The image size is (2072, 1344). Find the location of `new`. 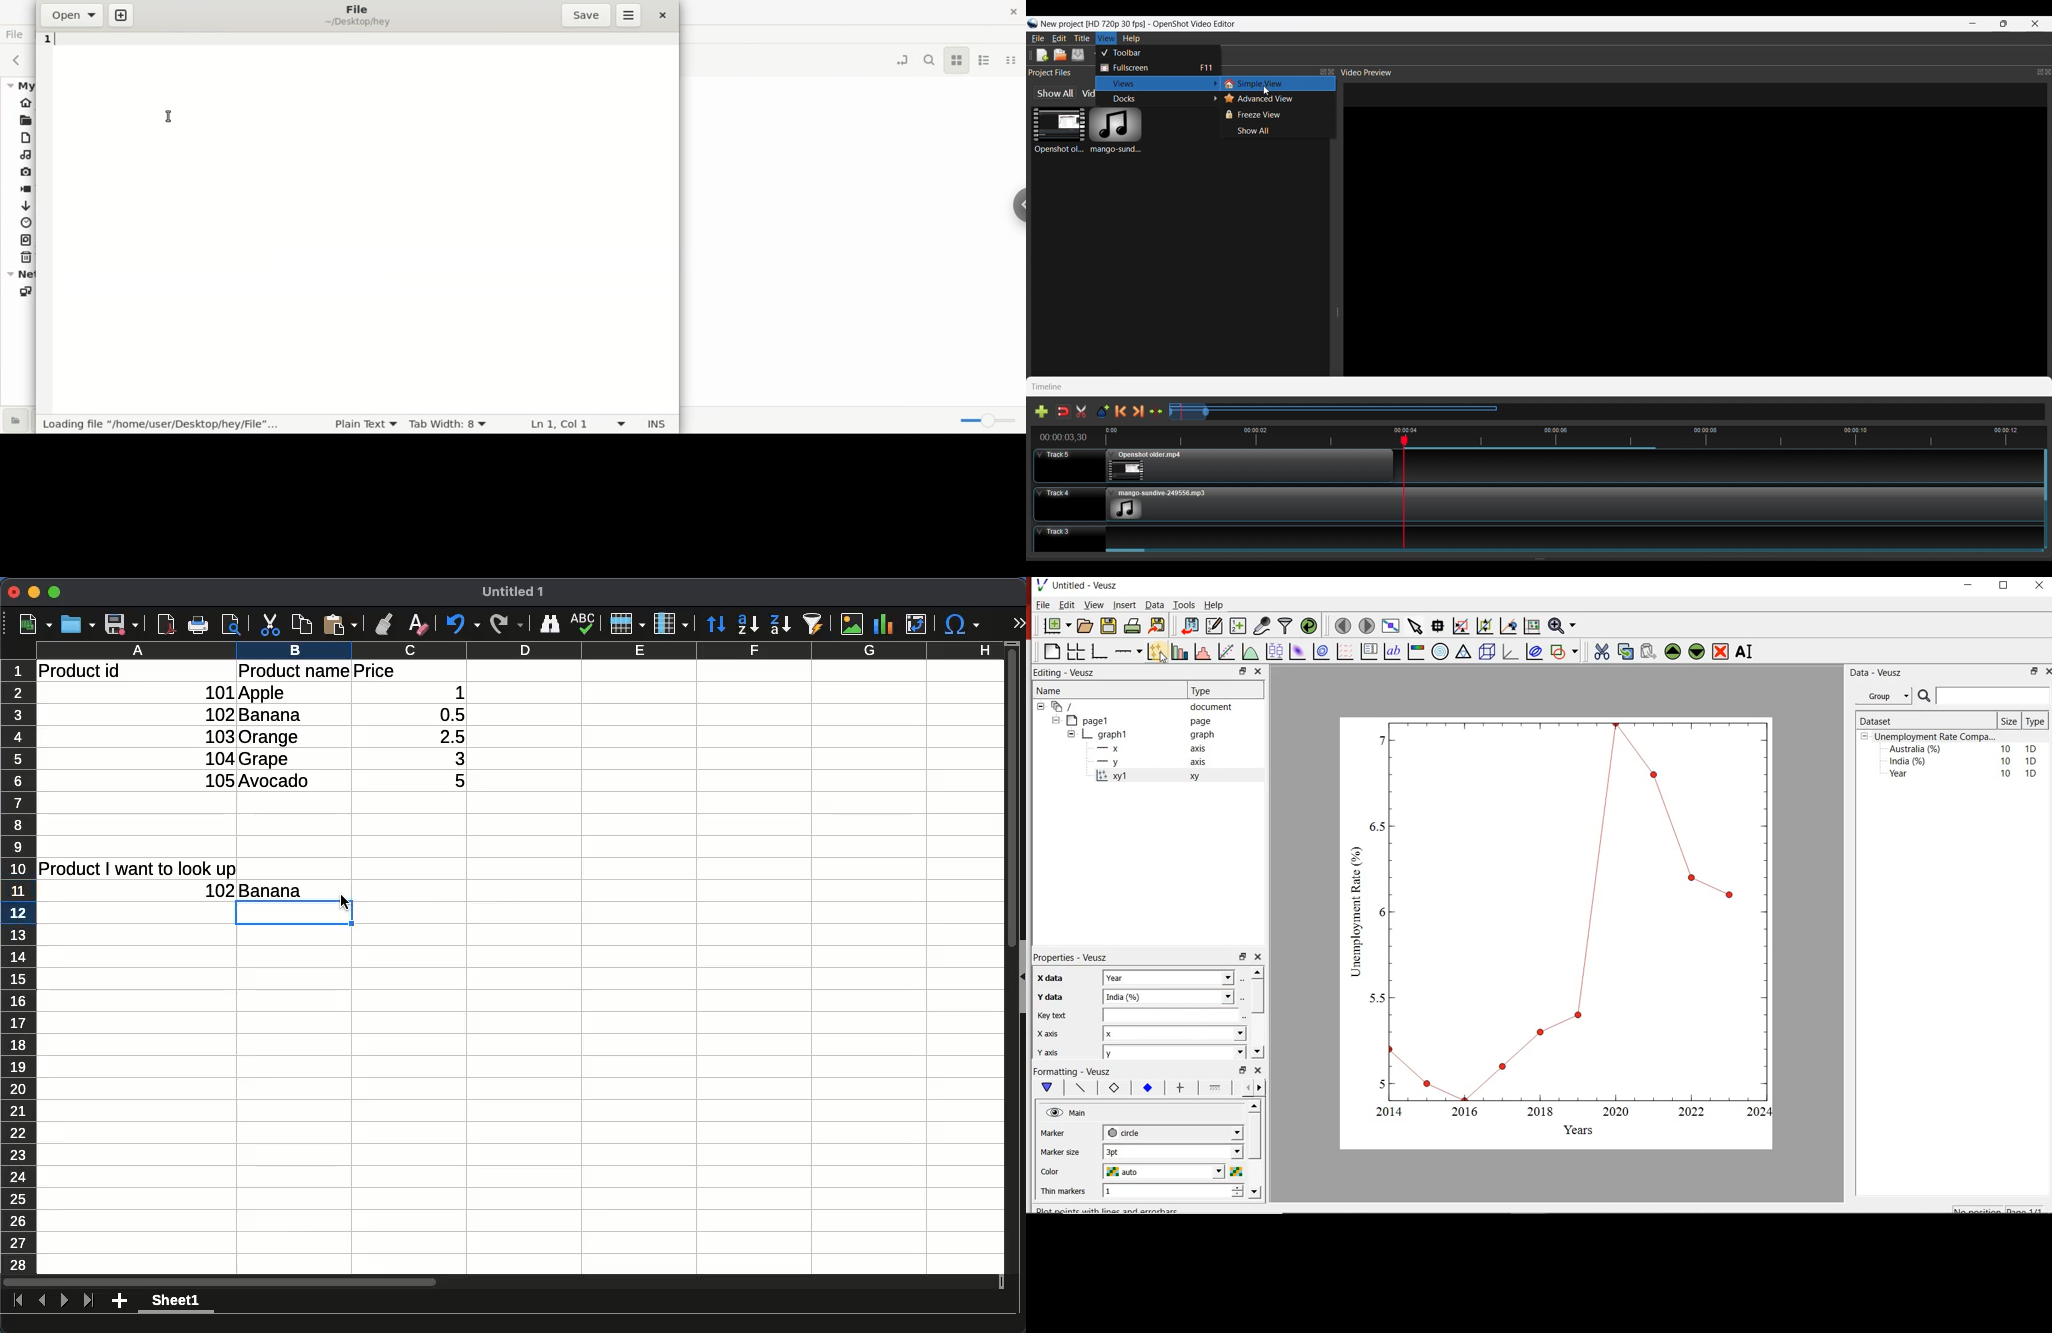

new is located at coordinates (35, 625).